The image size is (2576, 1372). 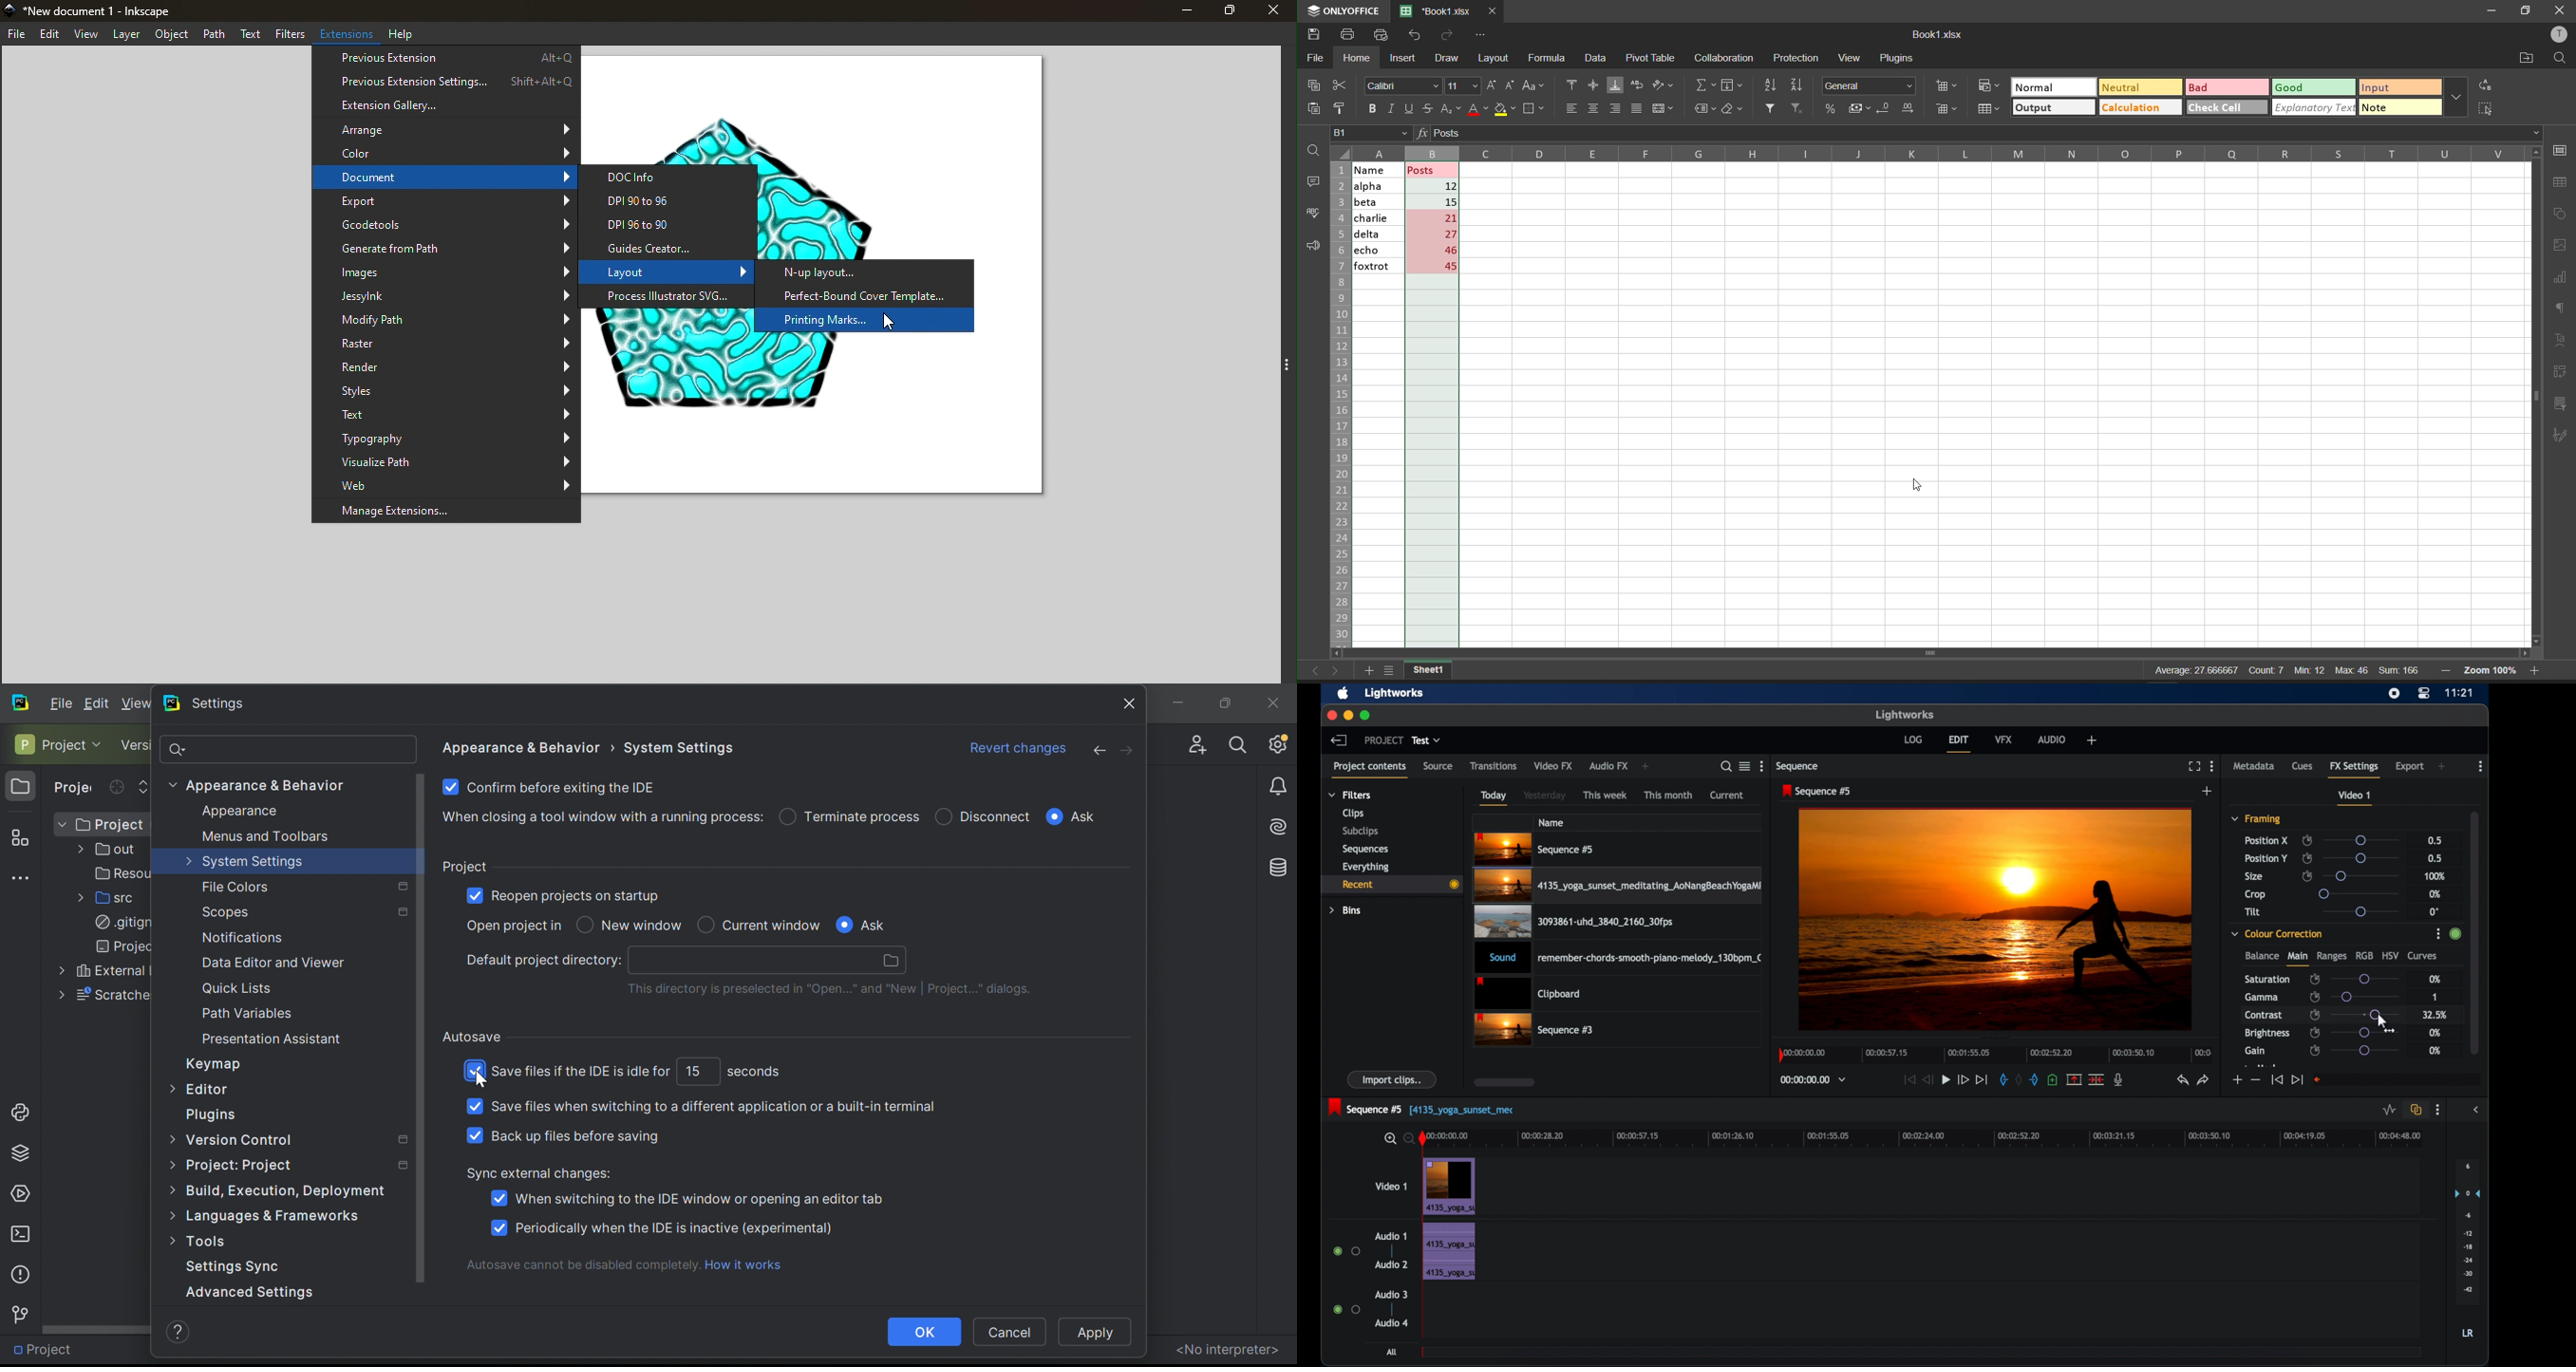 I want to click on Text, so click(x=446, y=415).